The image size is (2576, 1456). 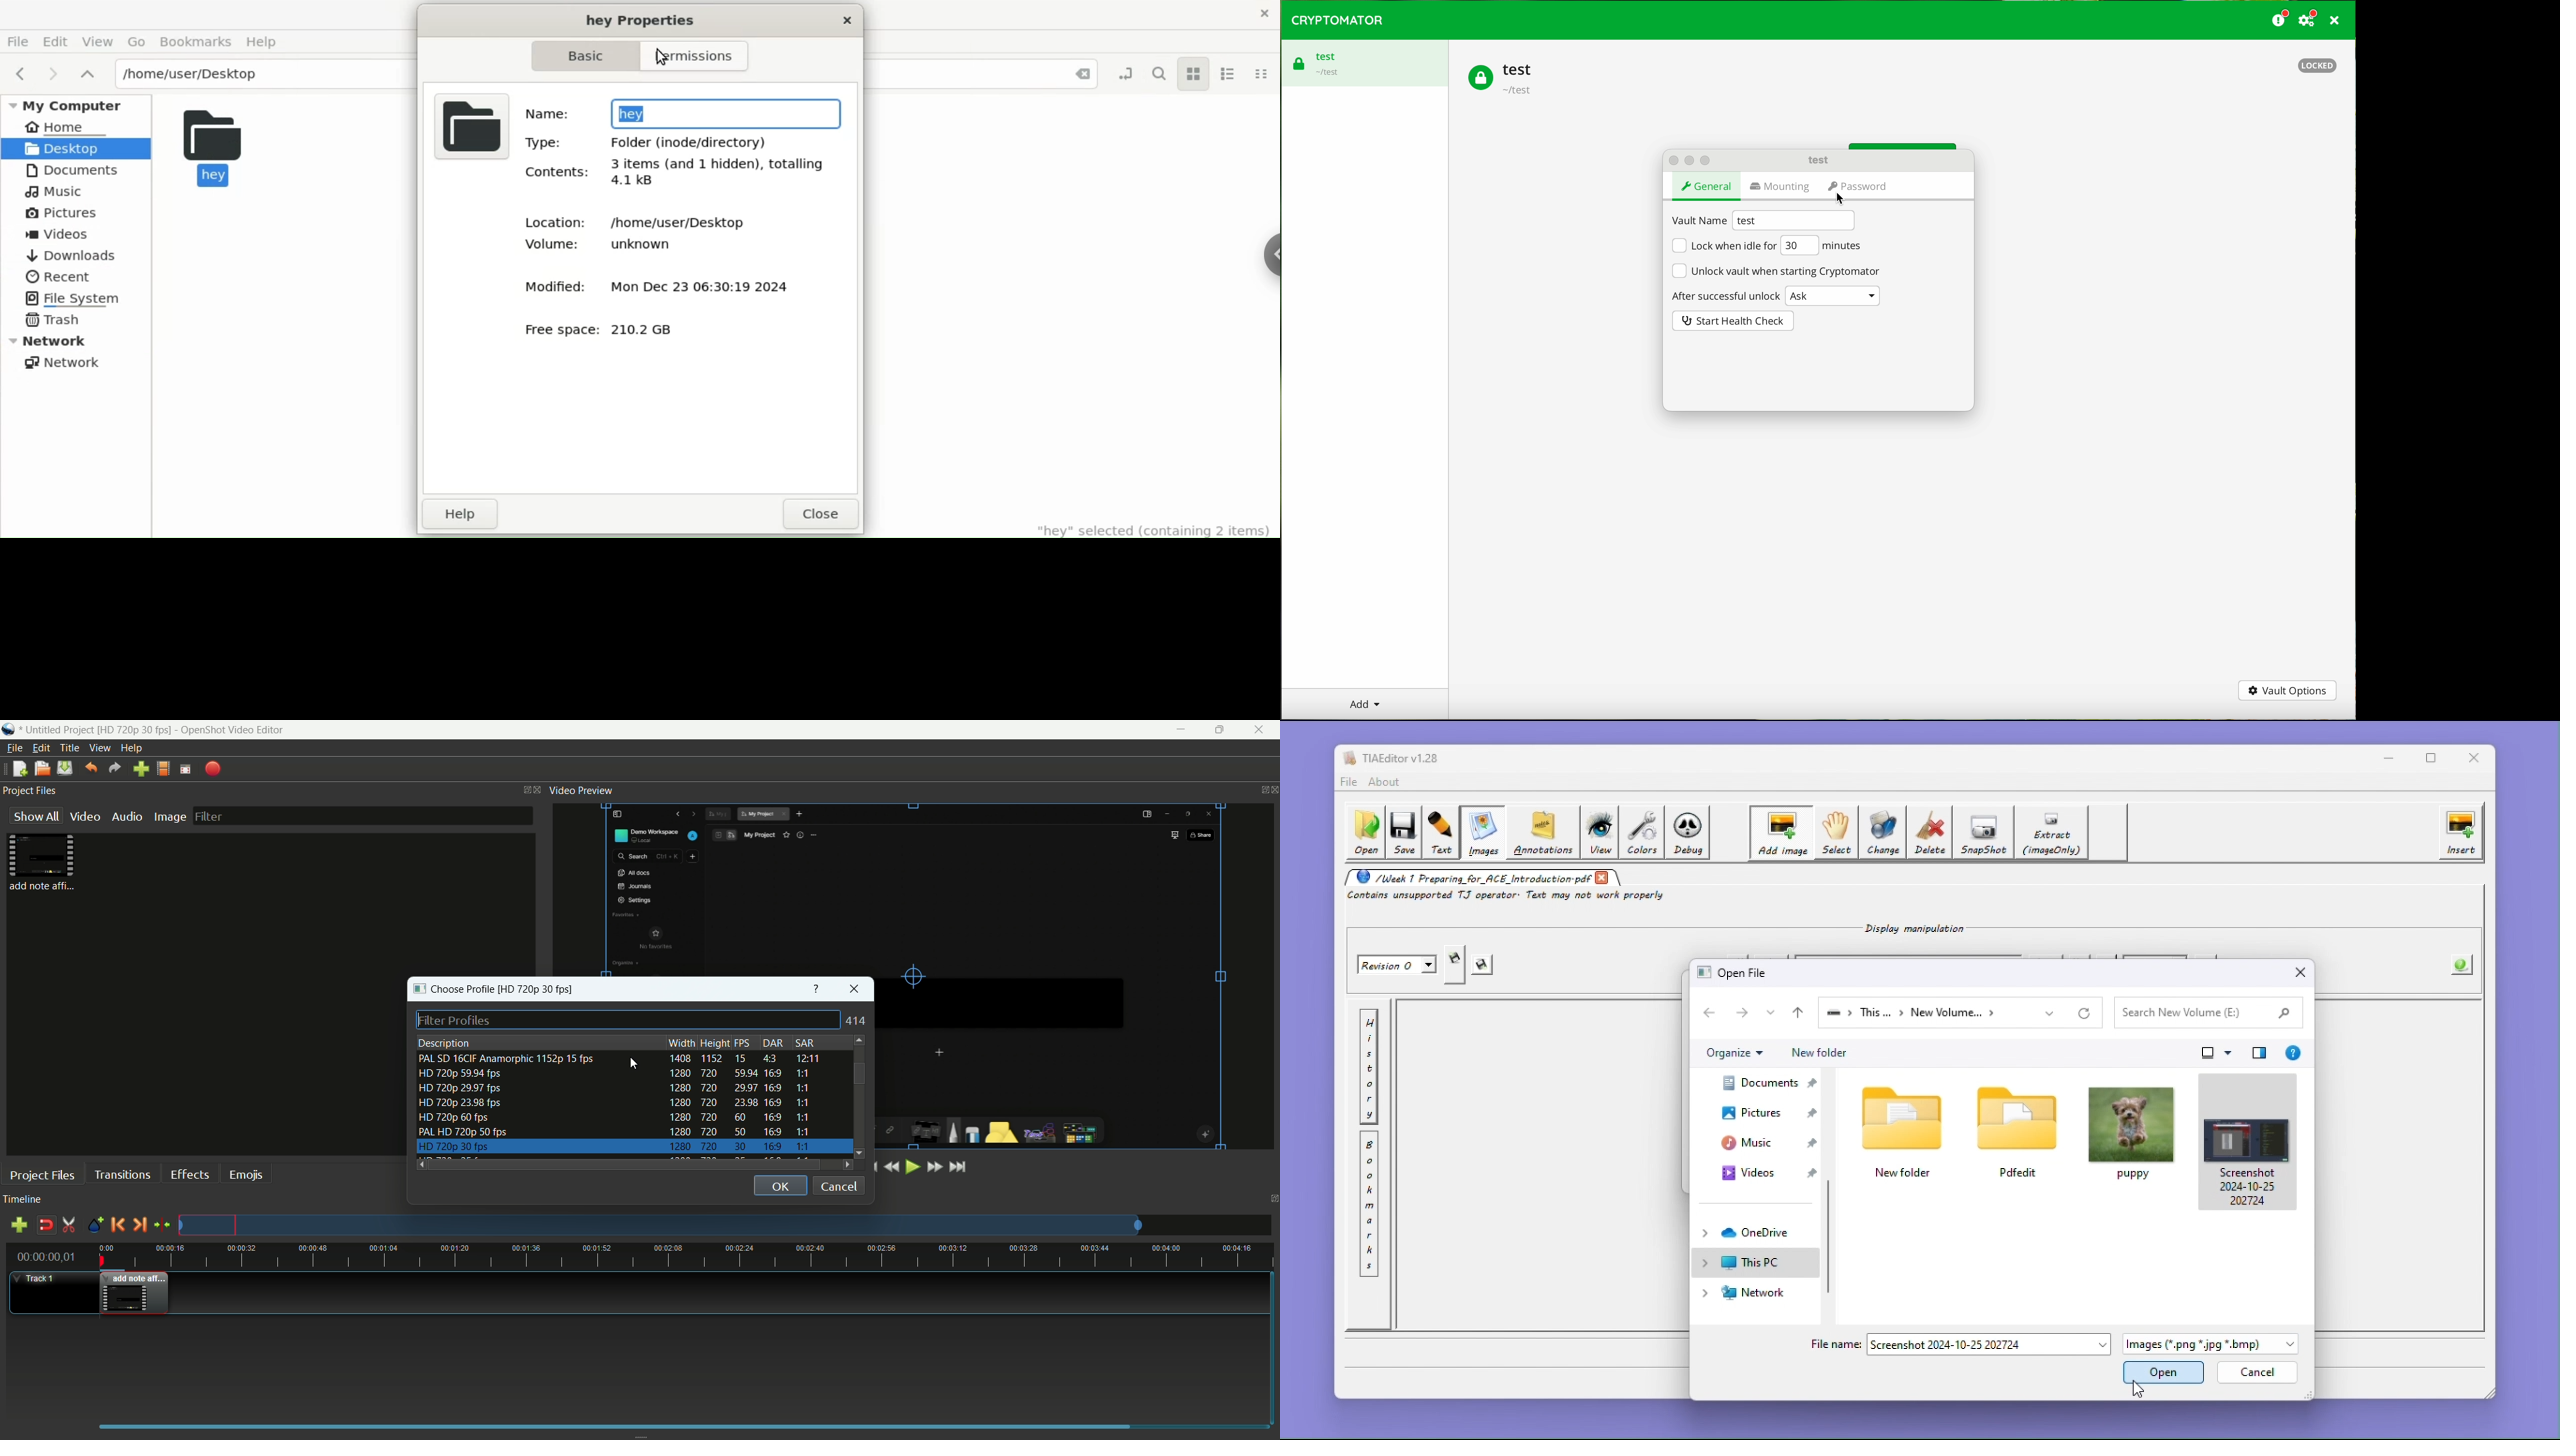 I want to click on video preview, so click(x=582, y=791).